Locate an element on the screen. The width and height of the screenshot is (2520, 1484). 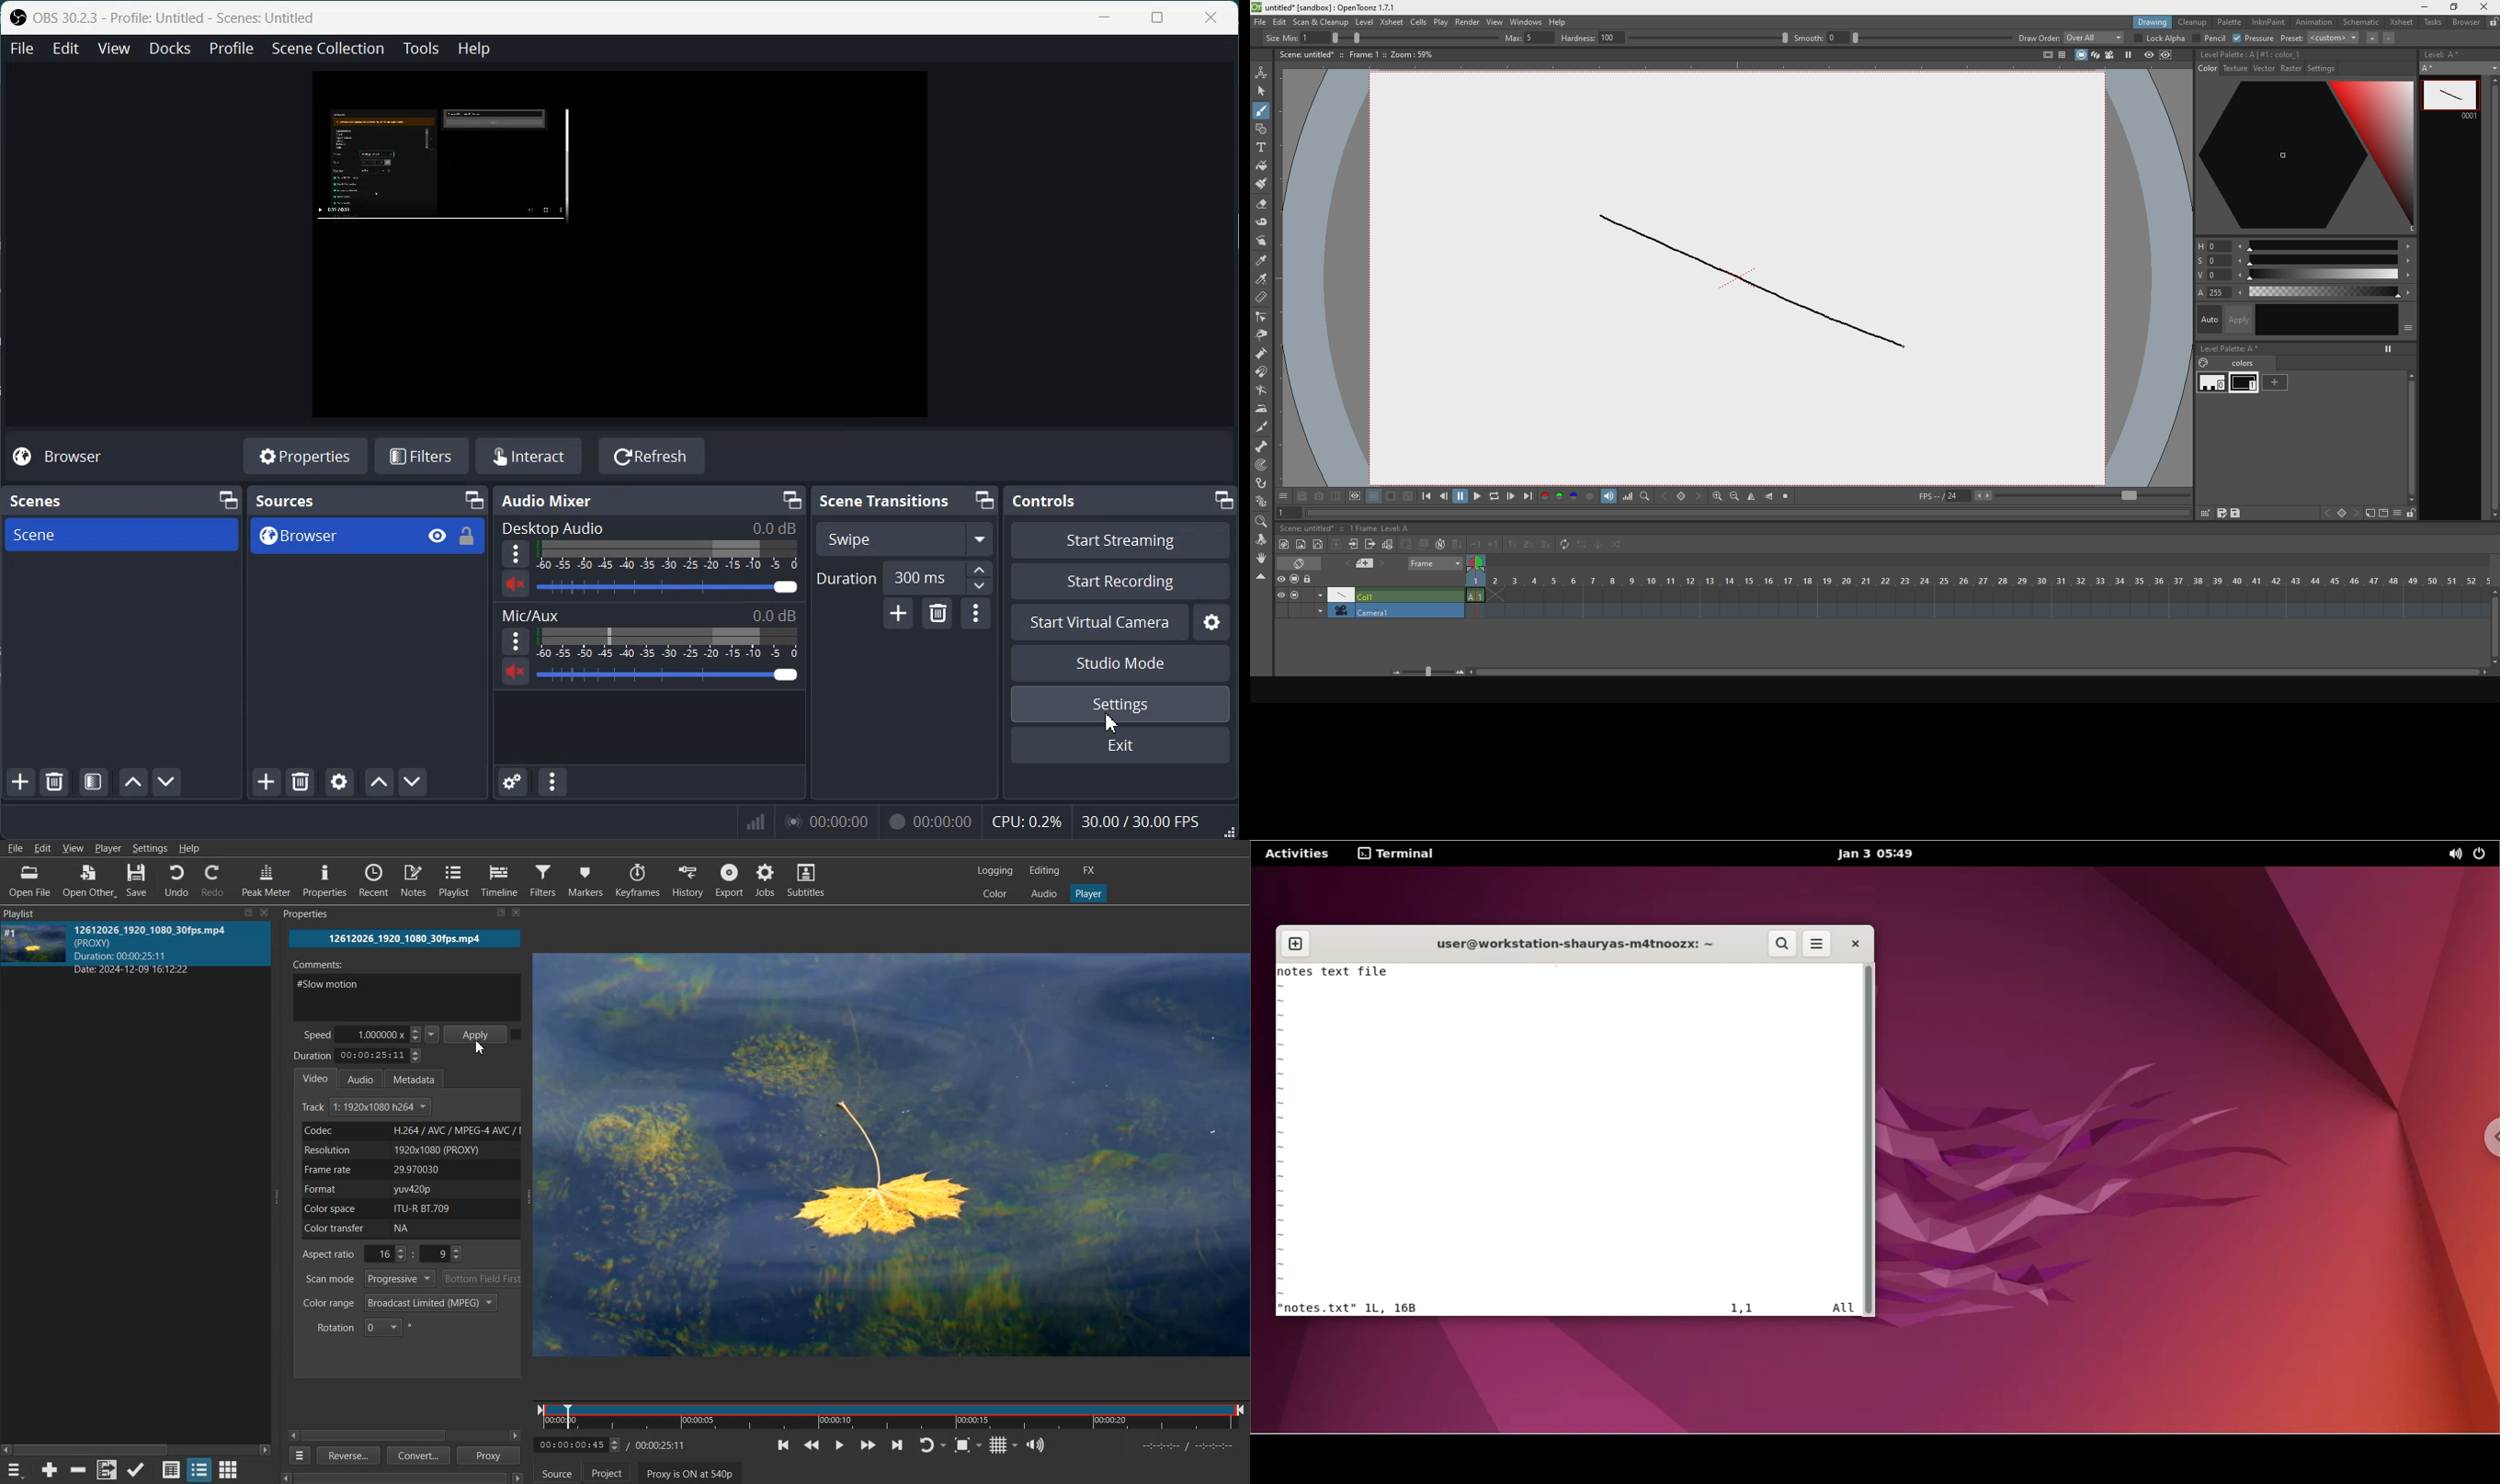
Resolution is located at coordinates (409, 1150).